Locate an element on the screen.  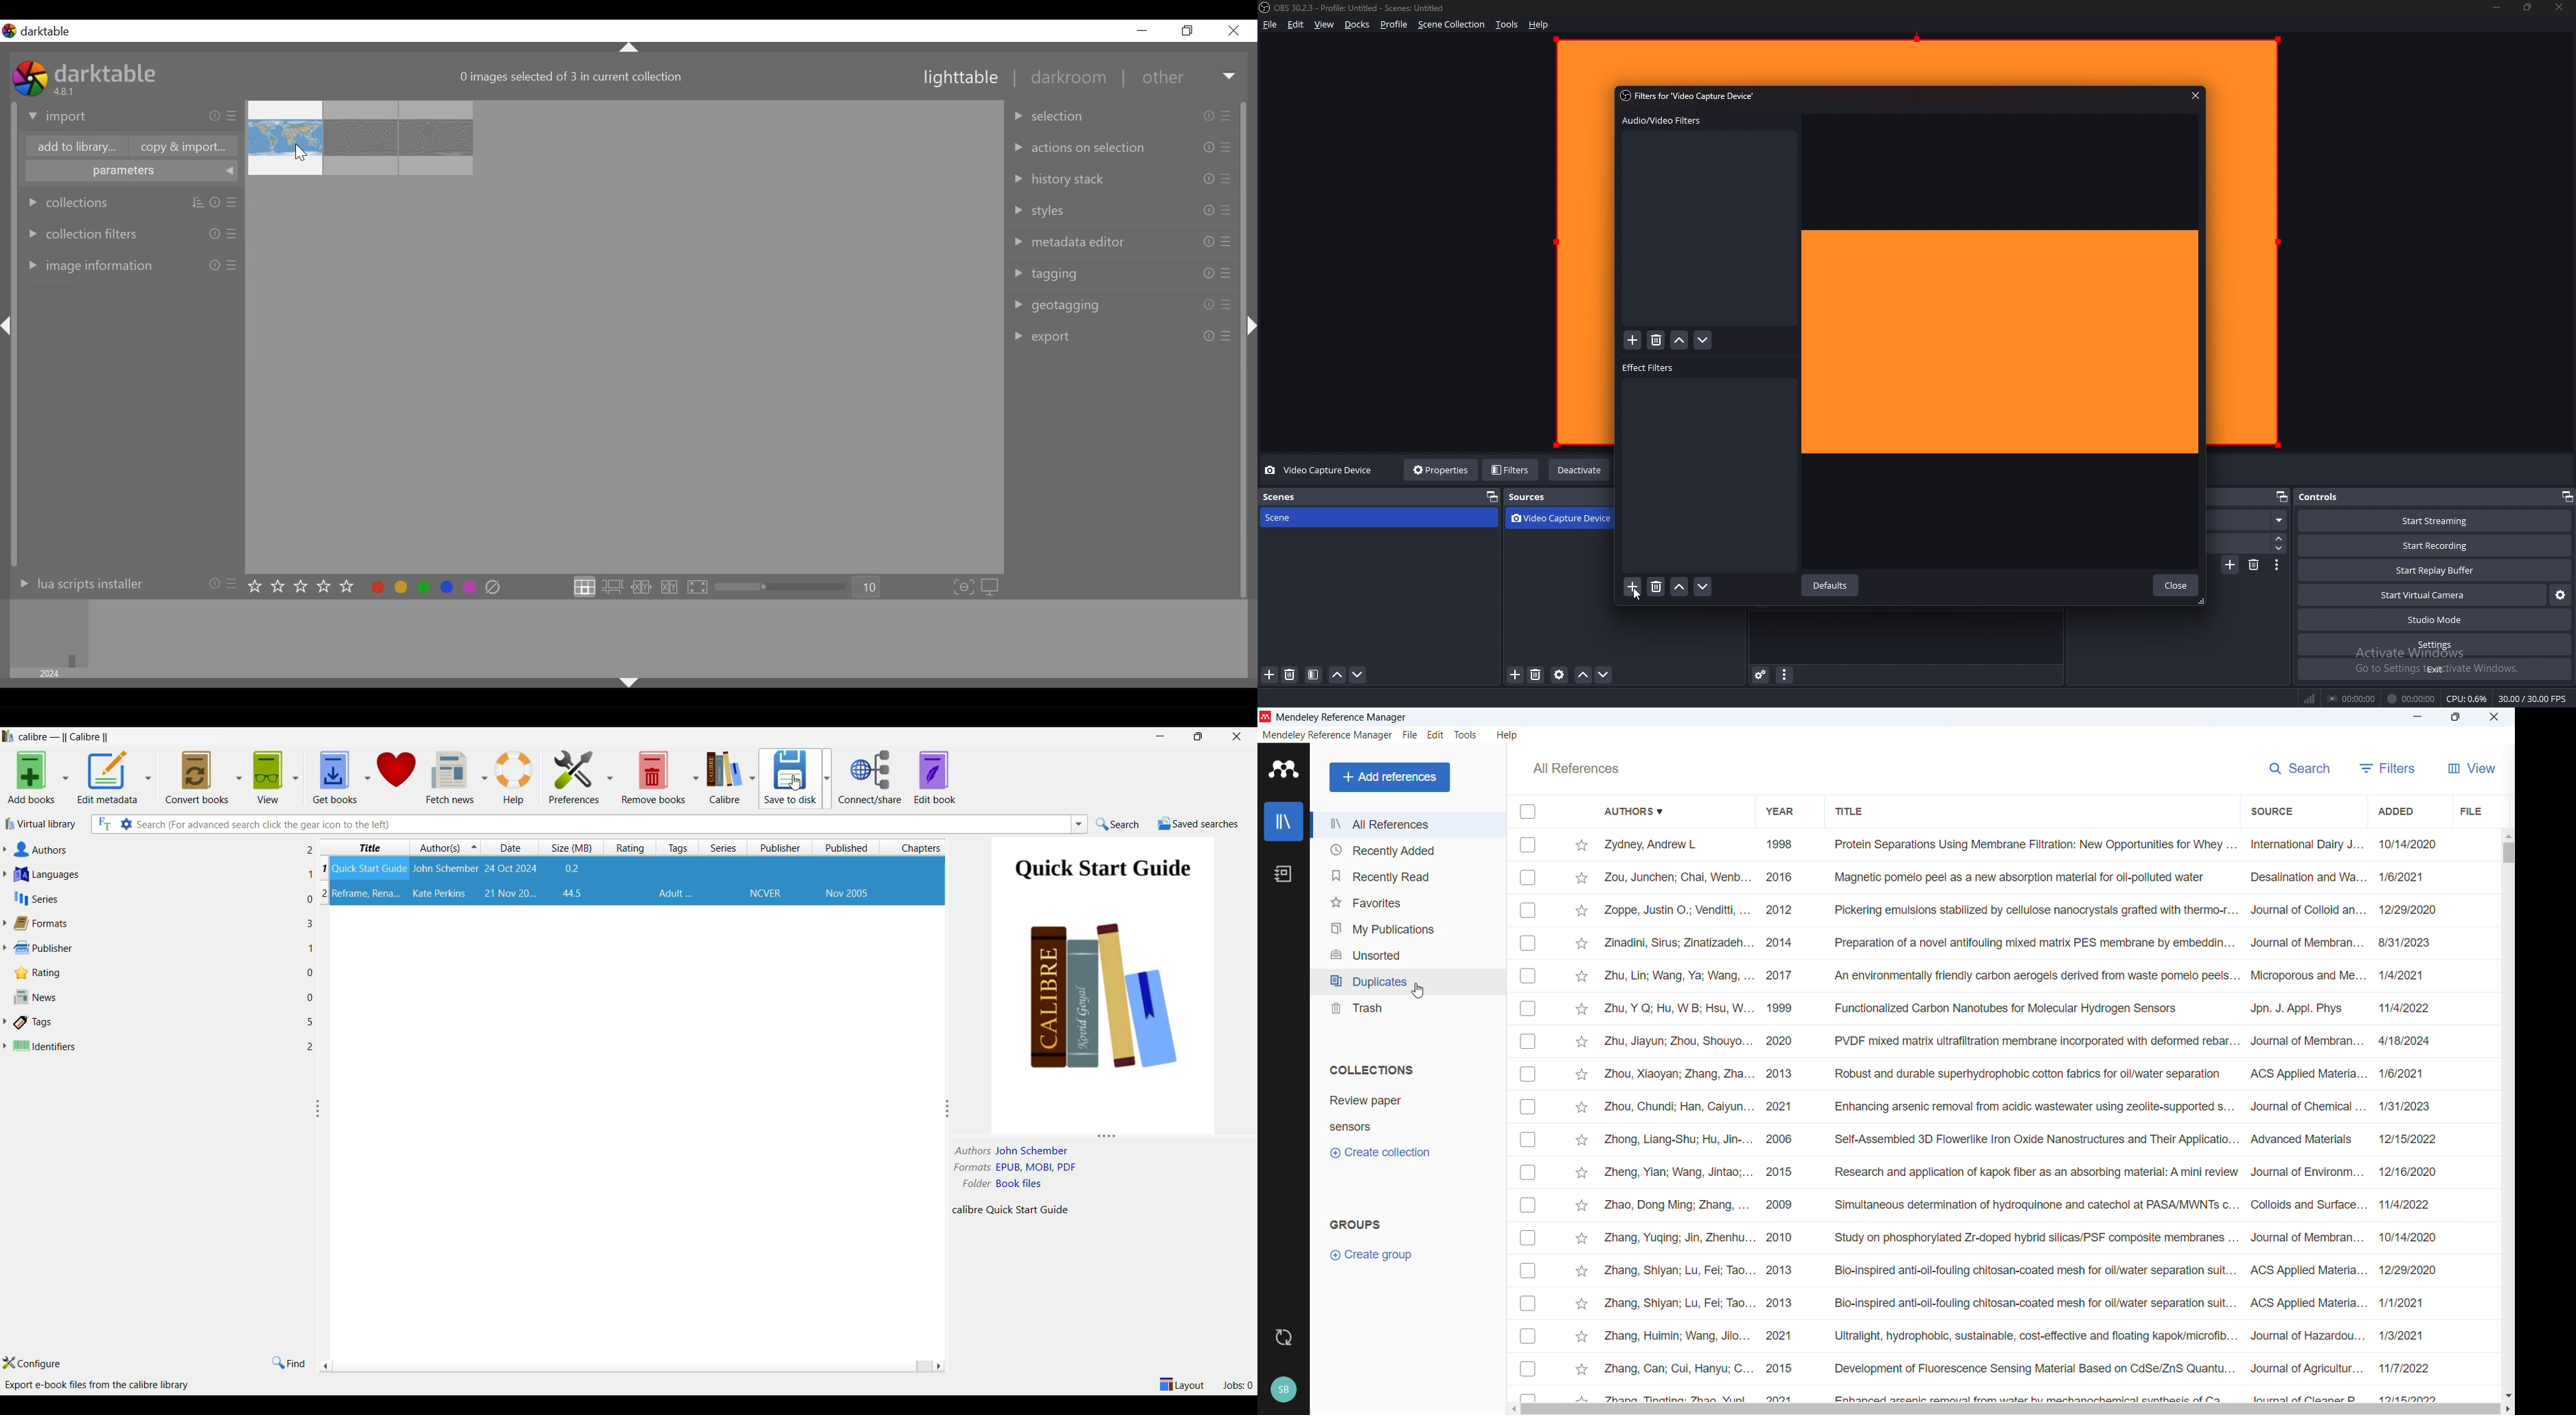
start virtual camera is located at coordinates (2423, 595).